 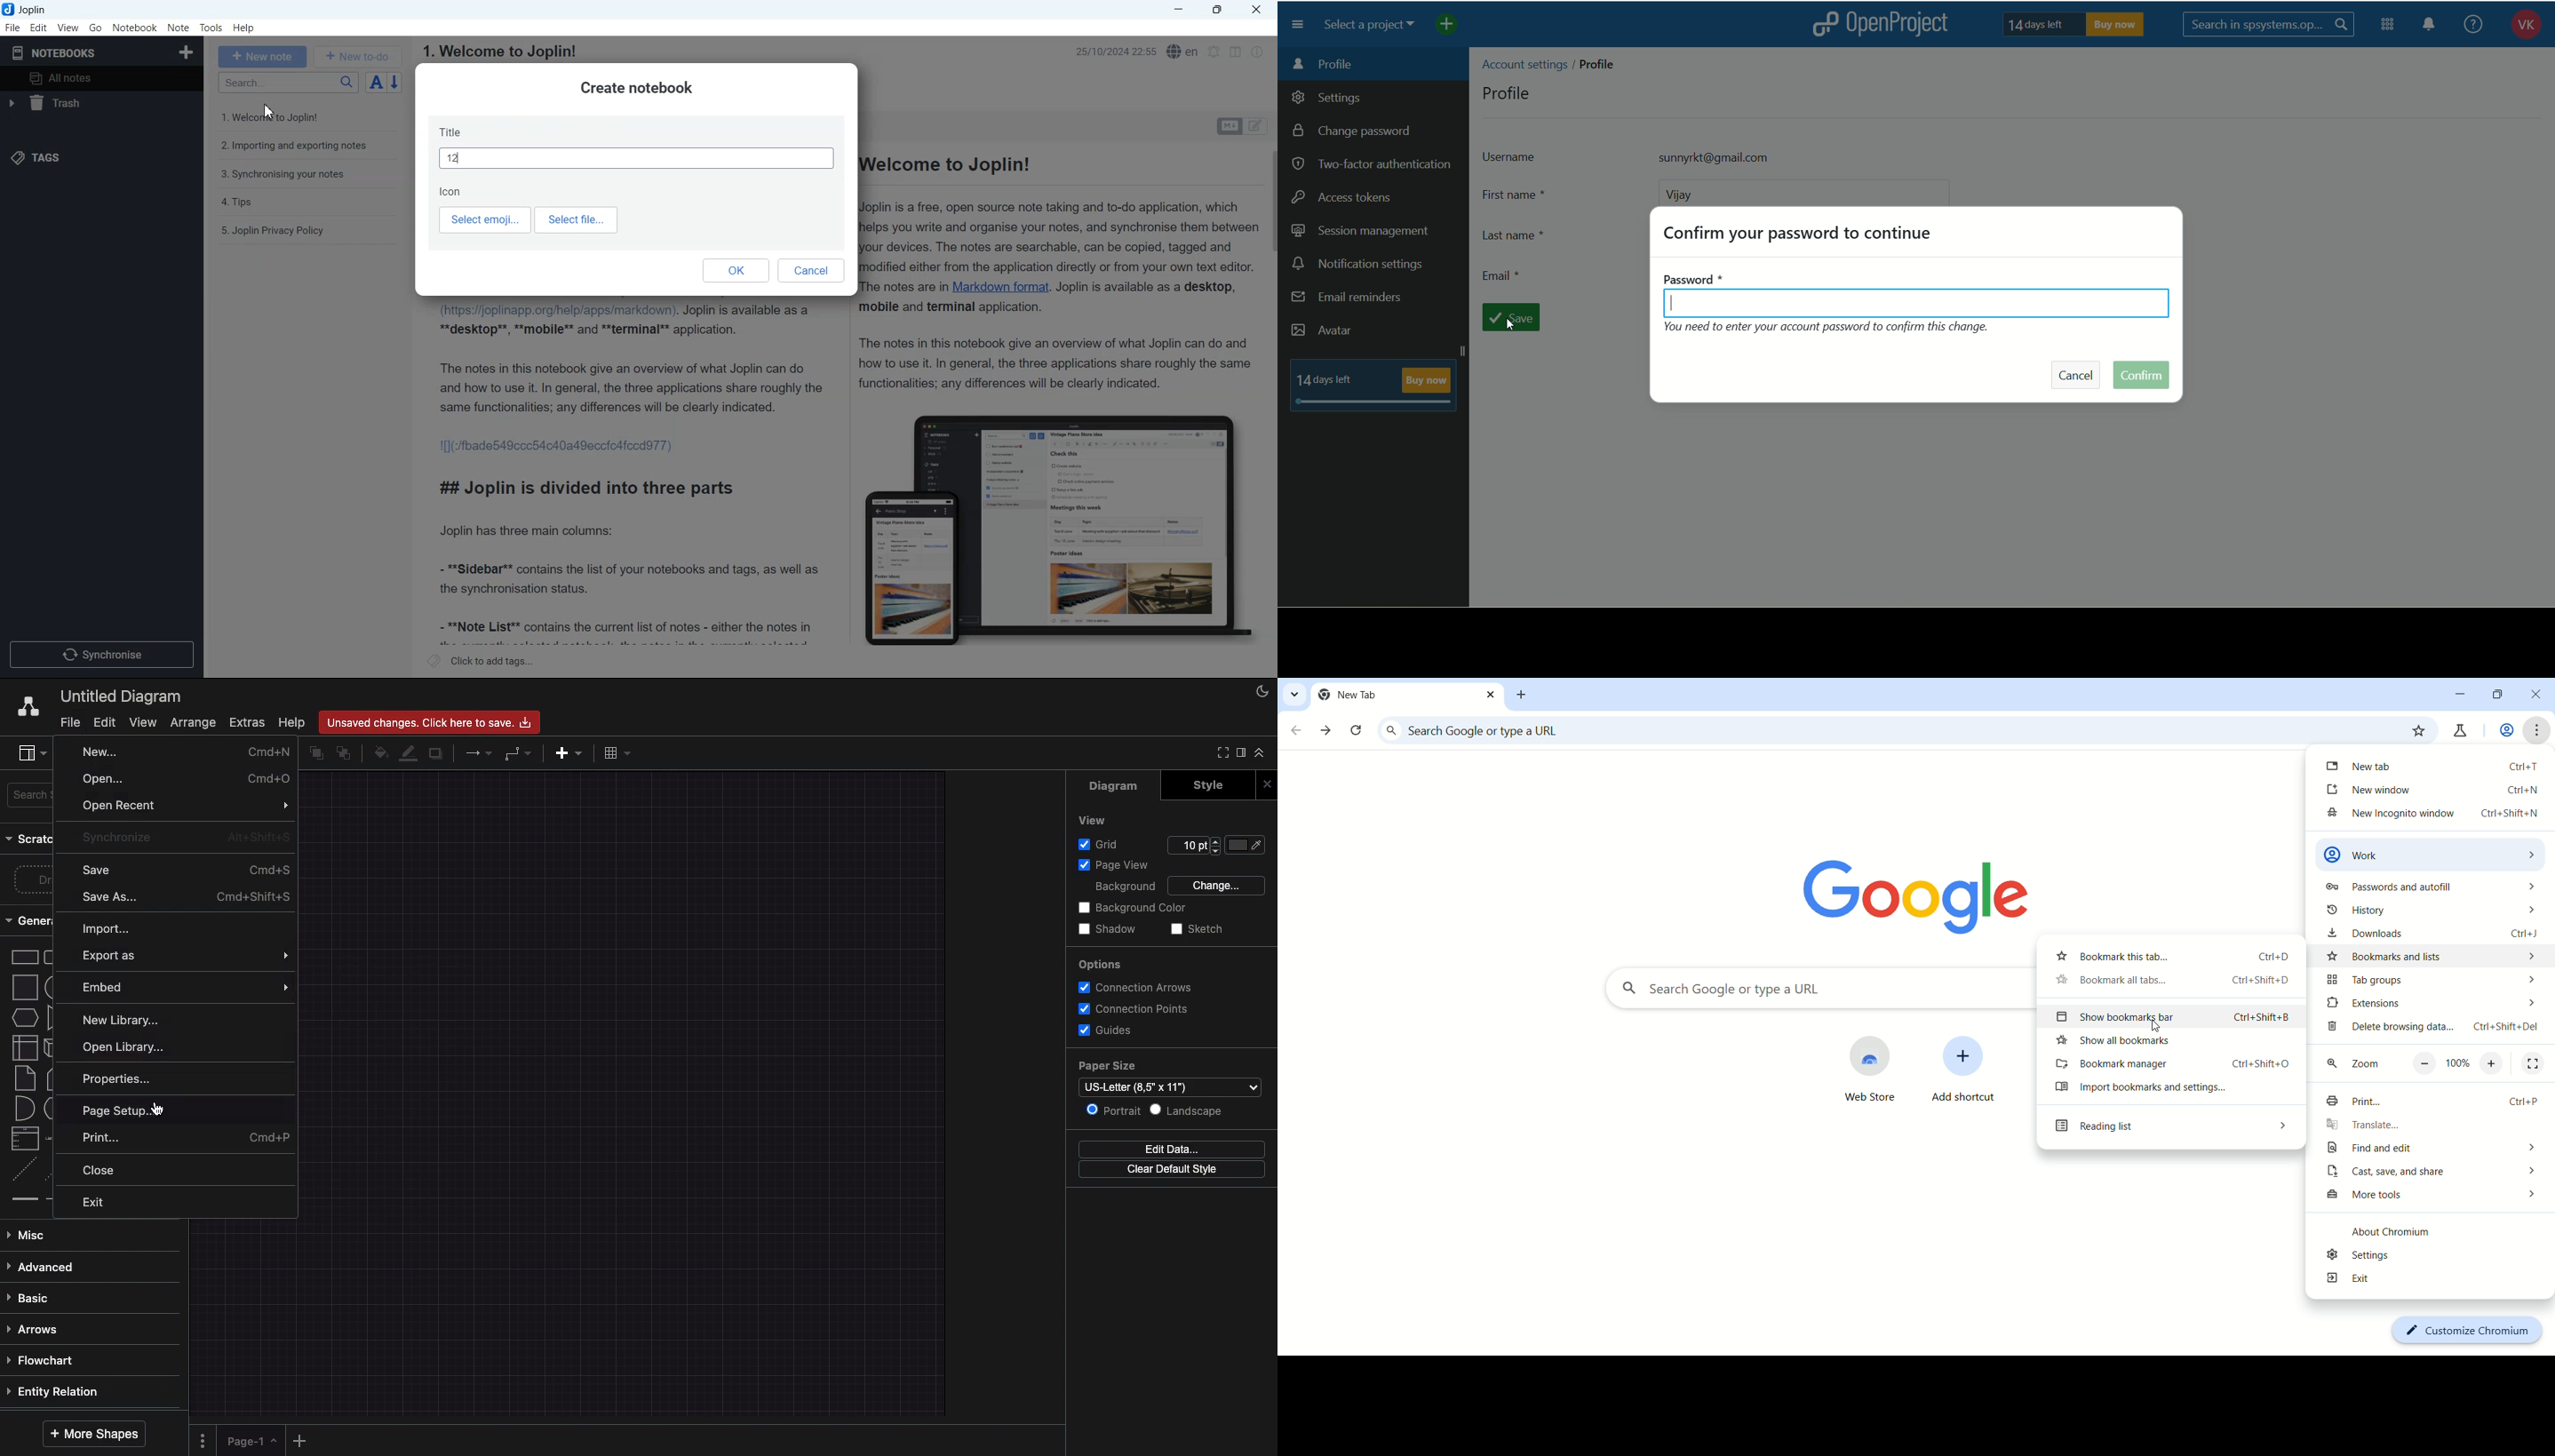 I want to click on history, so click(x=2429, y=913).